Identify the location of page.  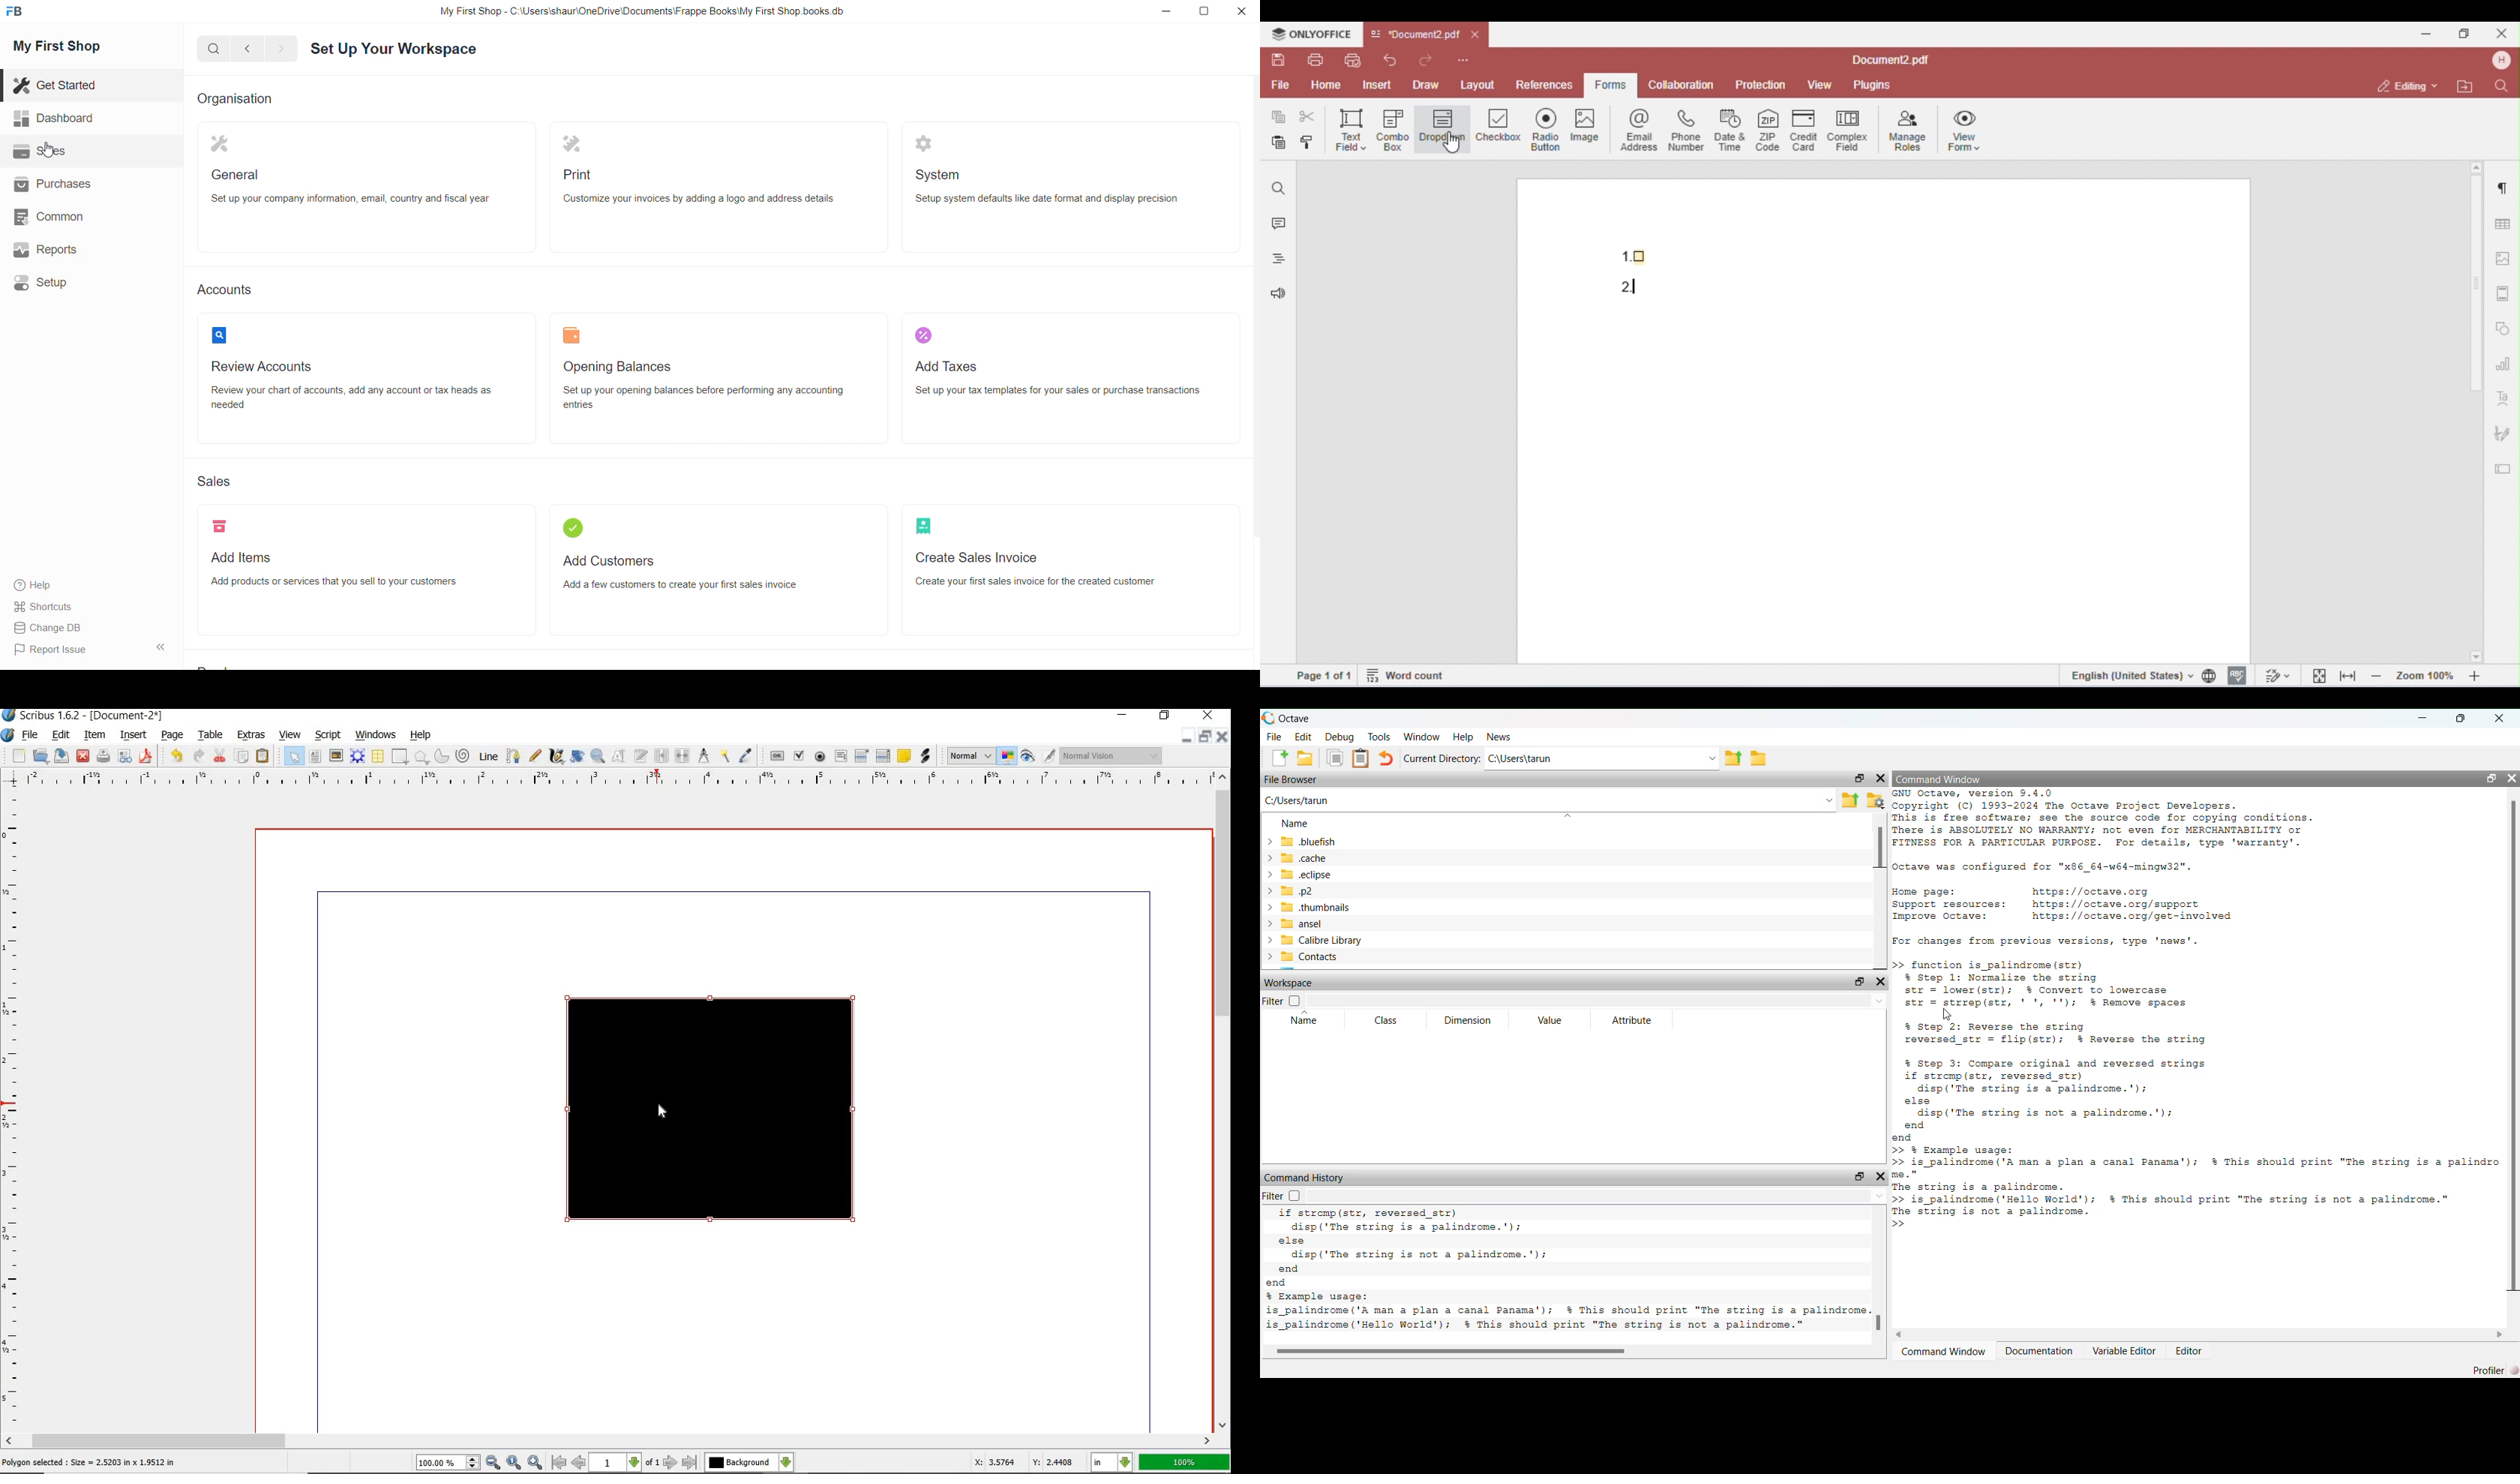
(173, 737).